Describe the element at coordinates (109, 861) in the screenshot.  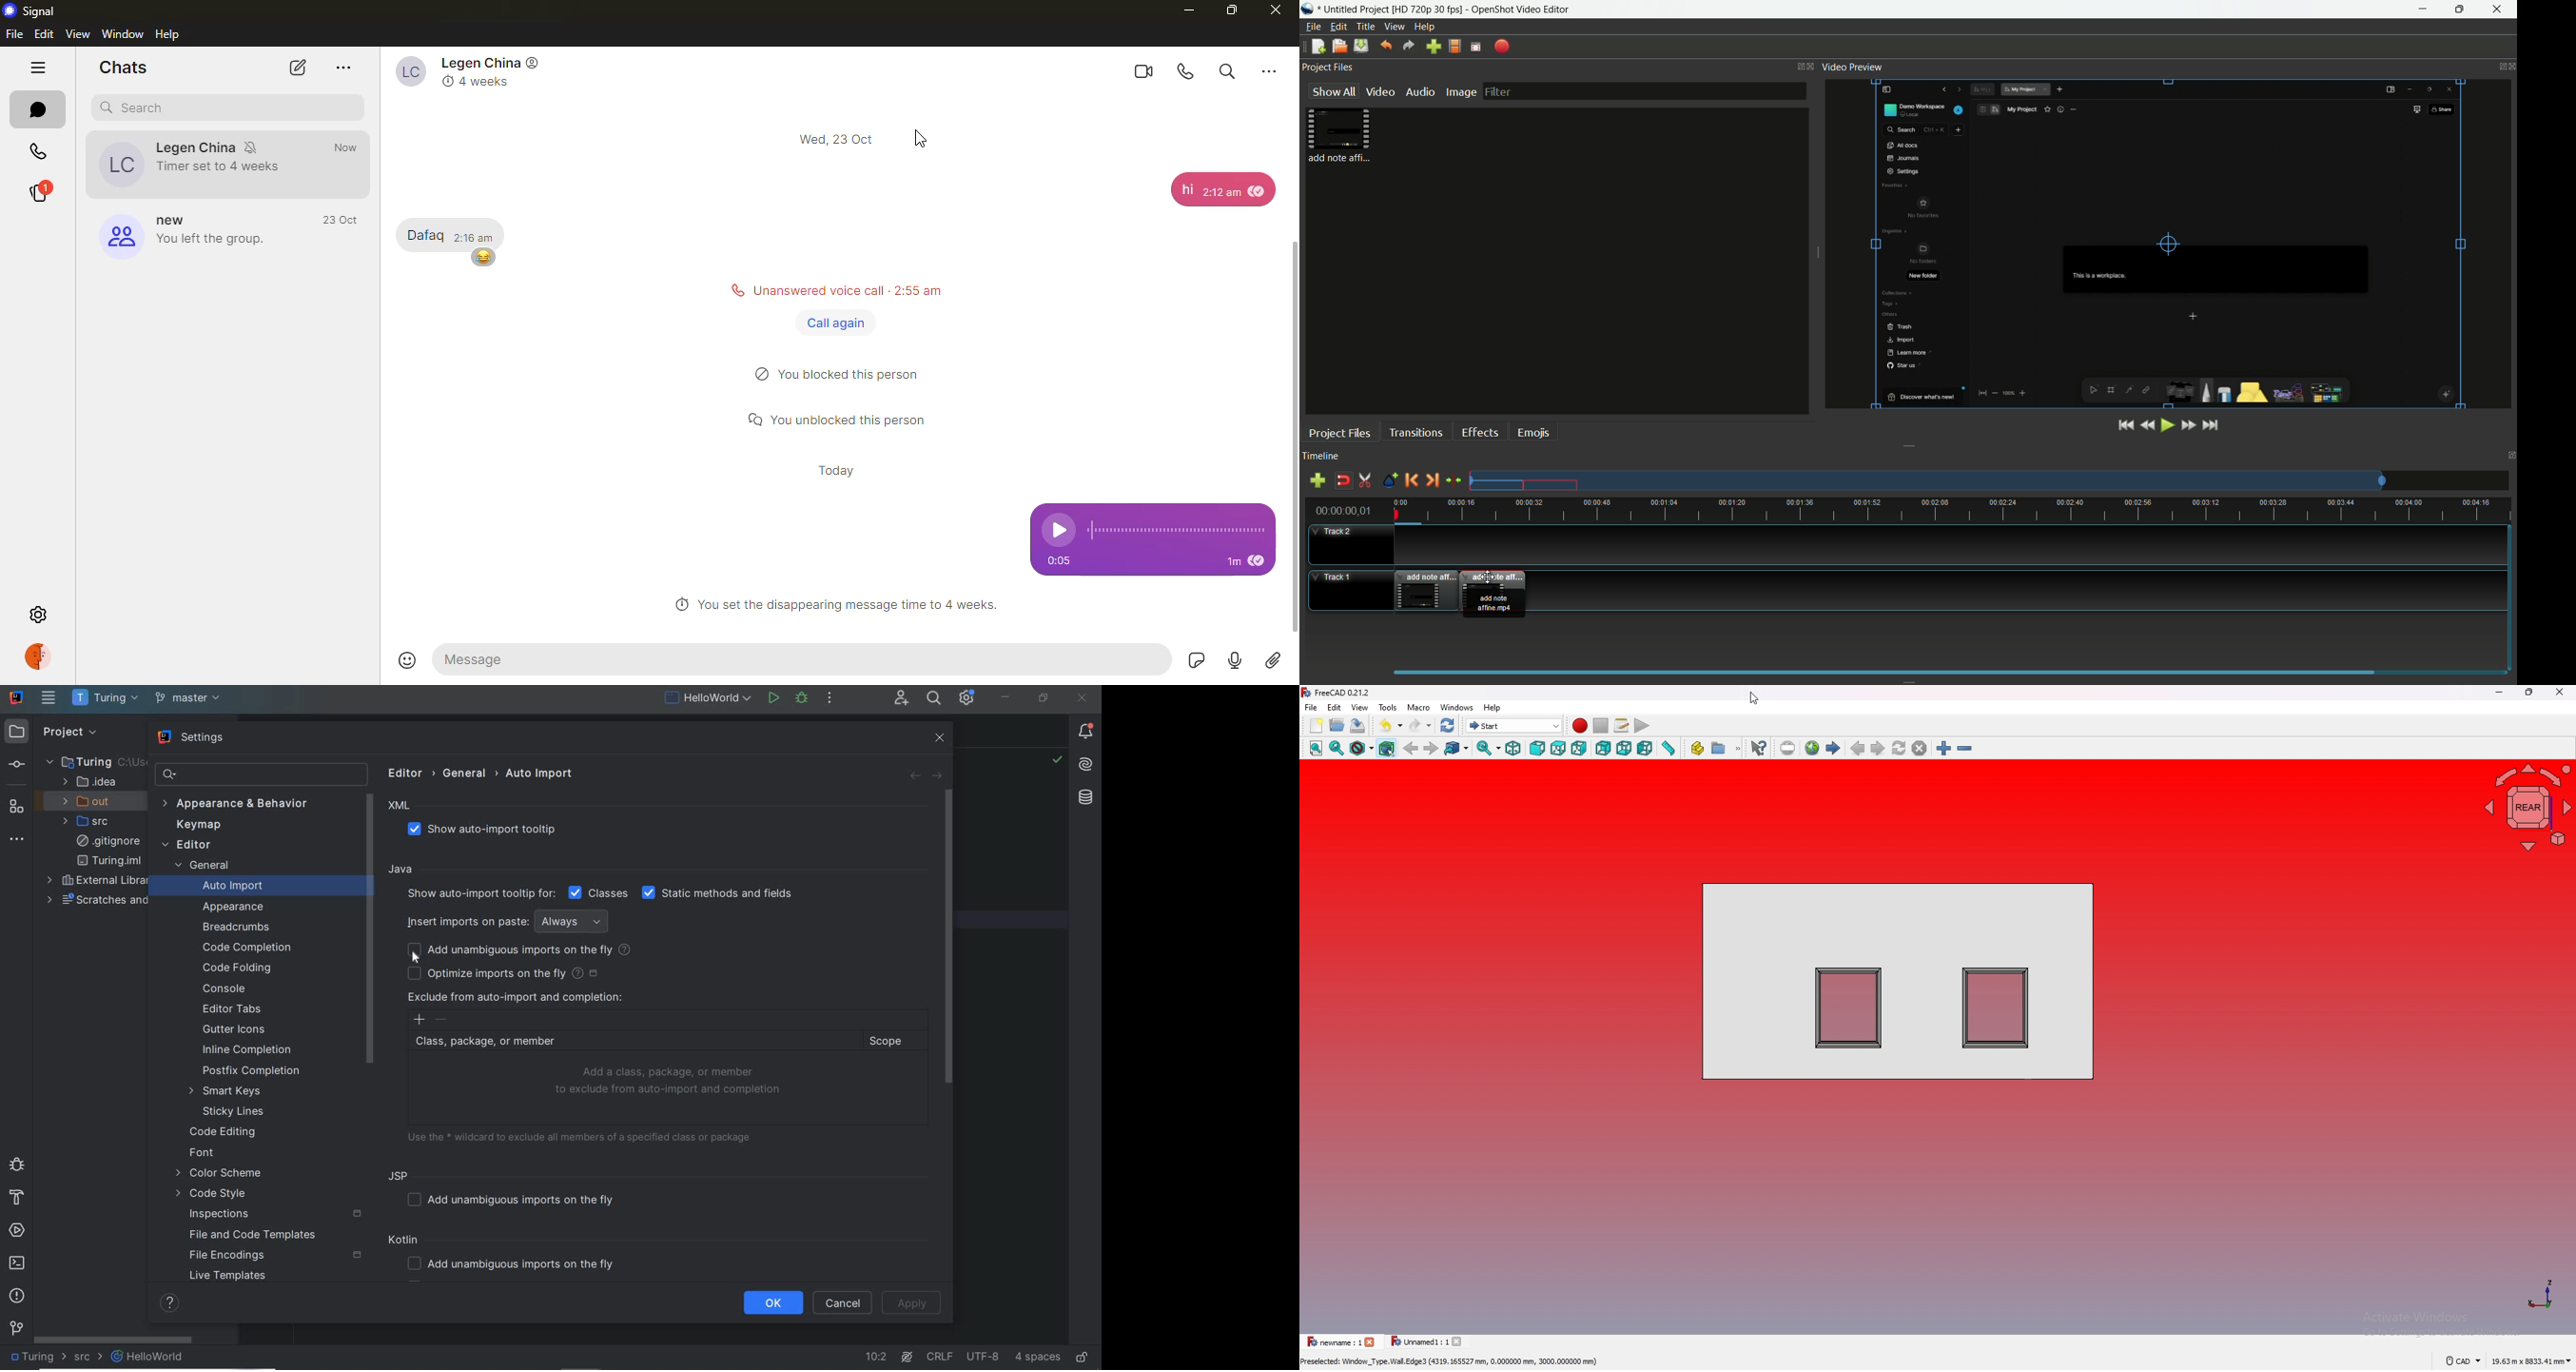
I see `turing.iml` at that location.